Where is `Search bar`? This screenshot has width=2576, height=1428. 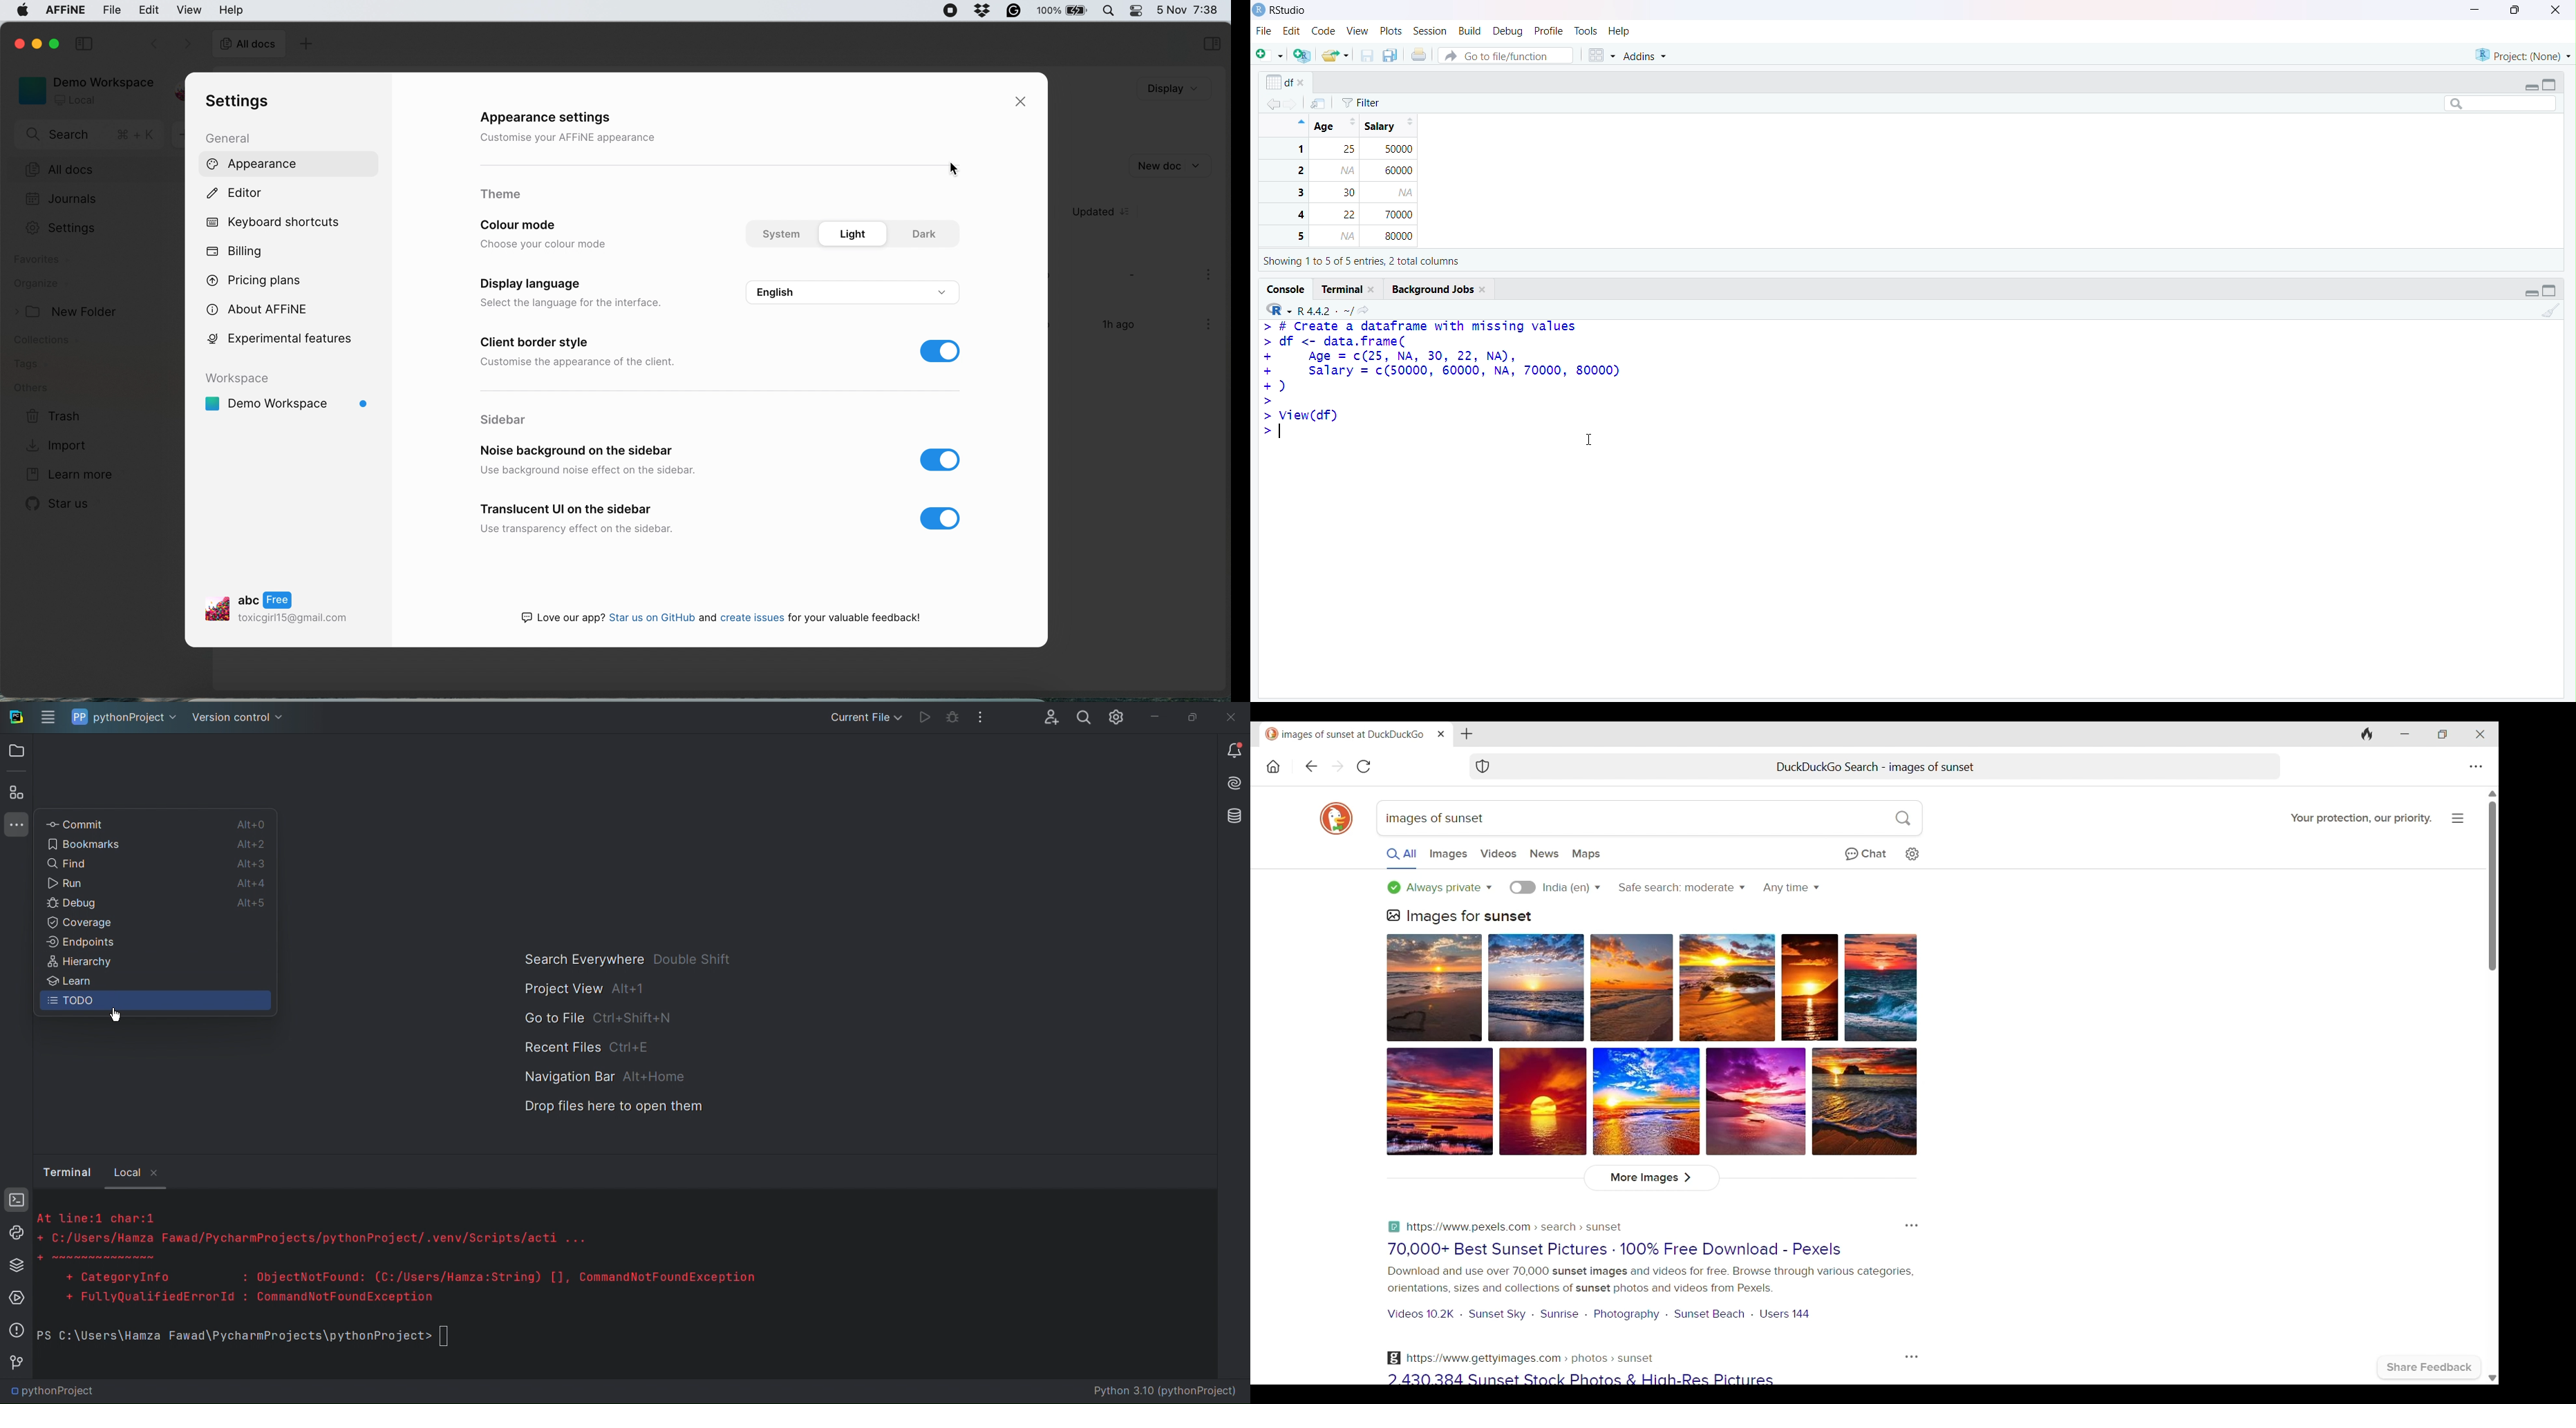
Search bar is located at coordinates (2497, 103).